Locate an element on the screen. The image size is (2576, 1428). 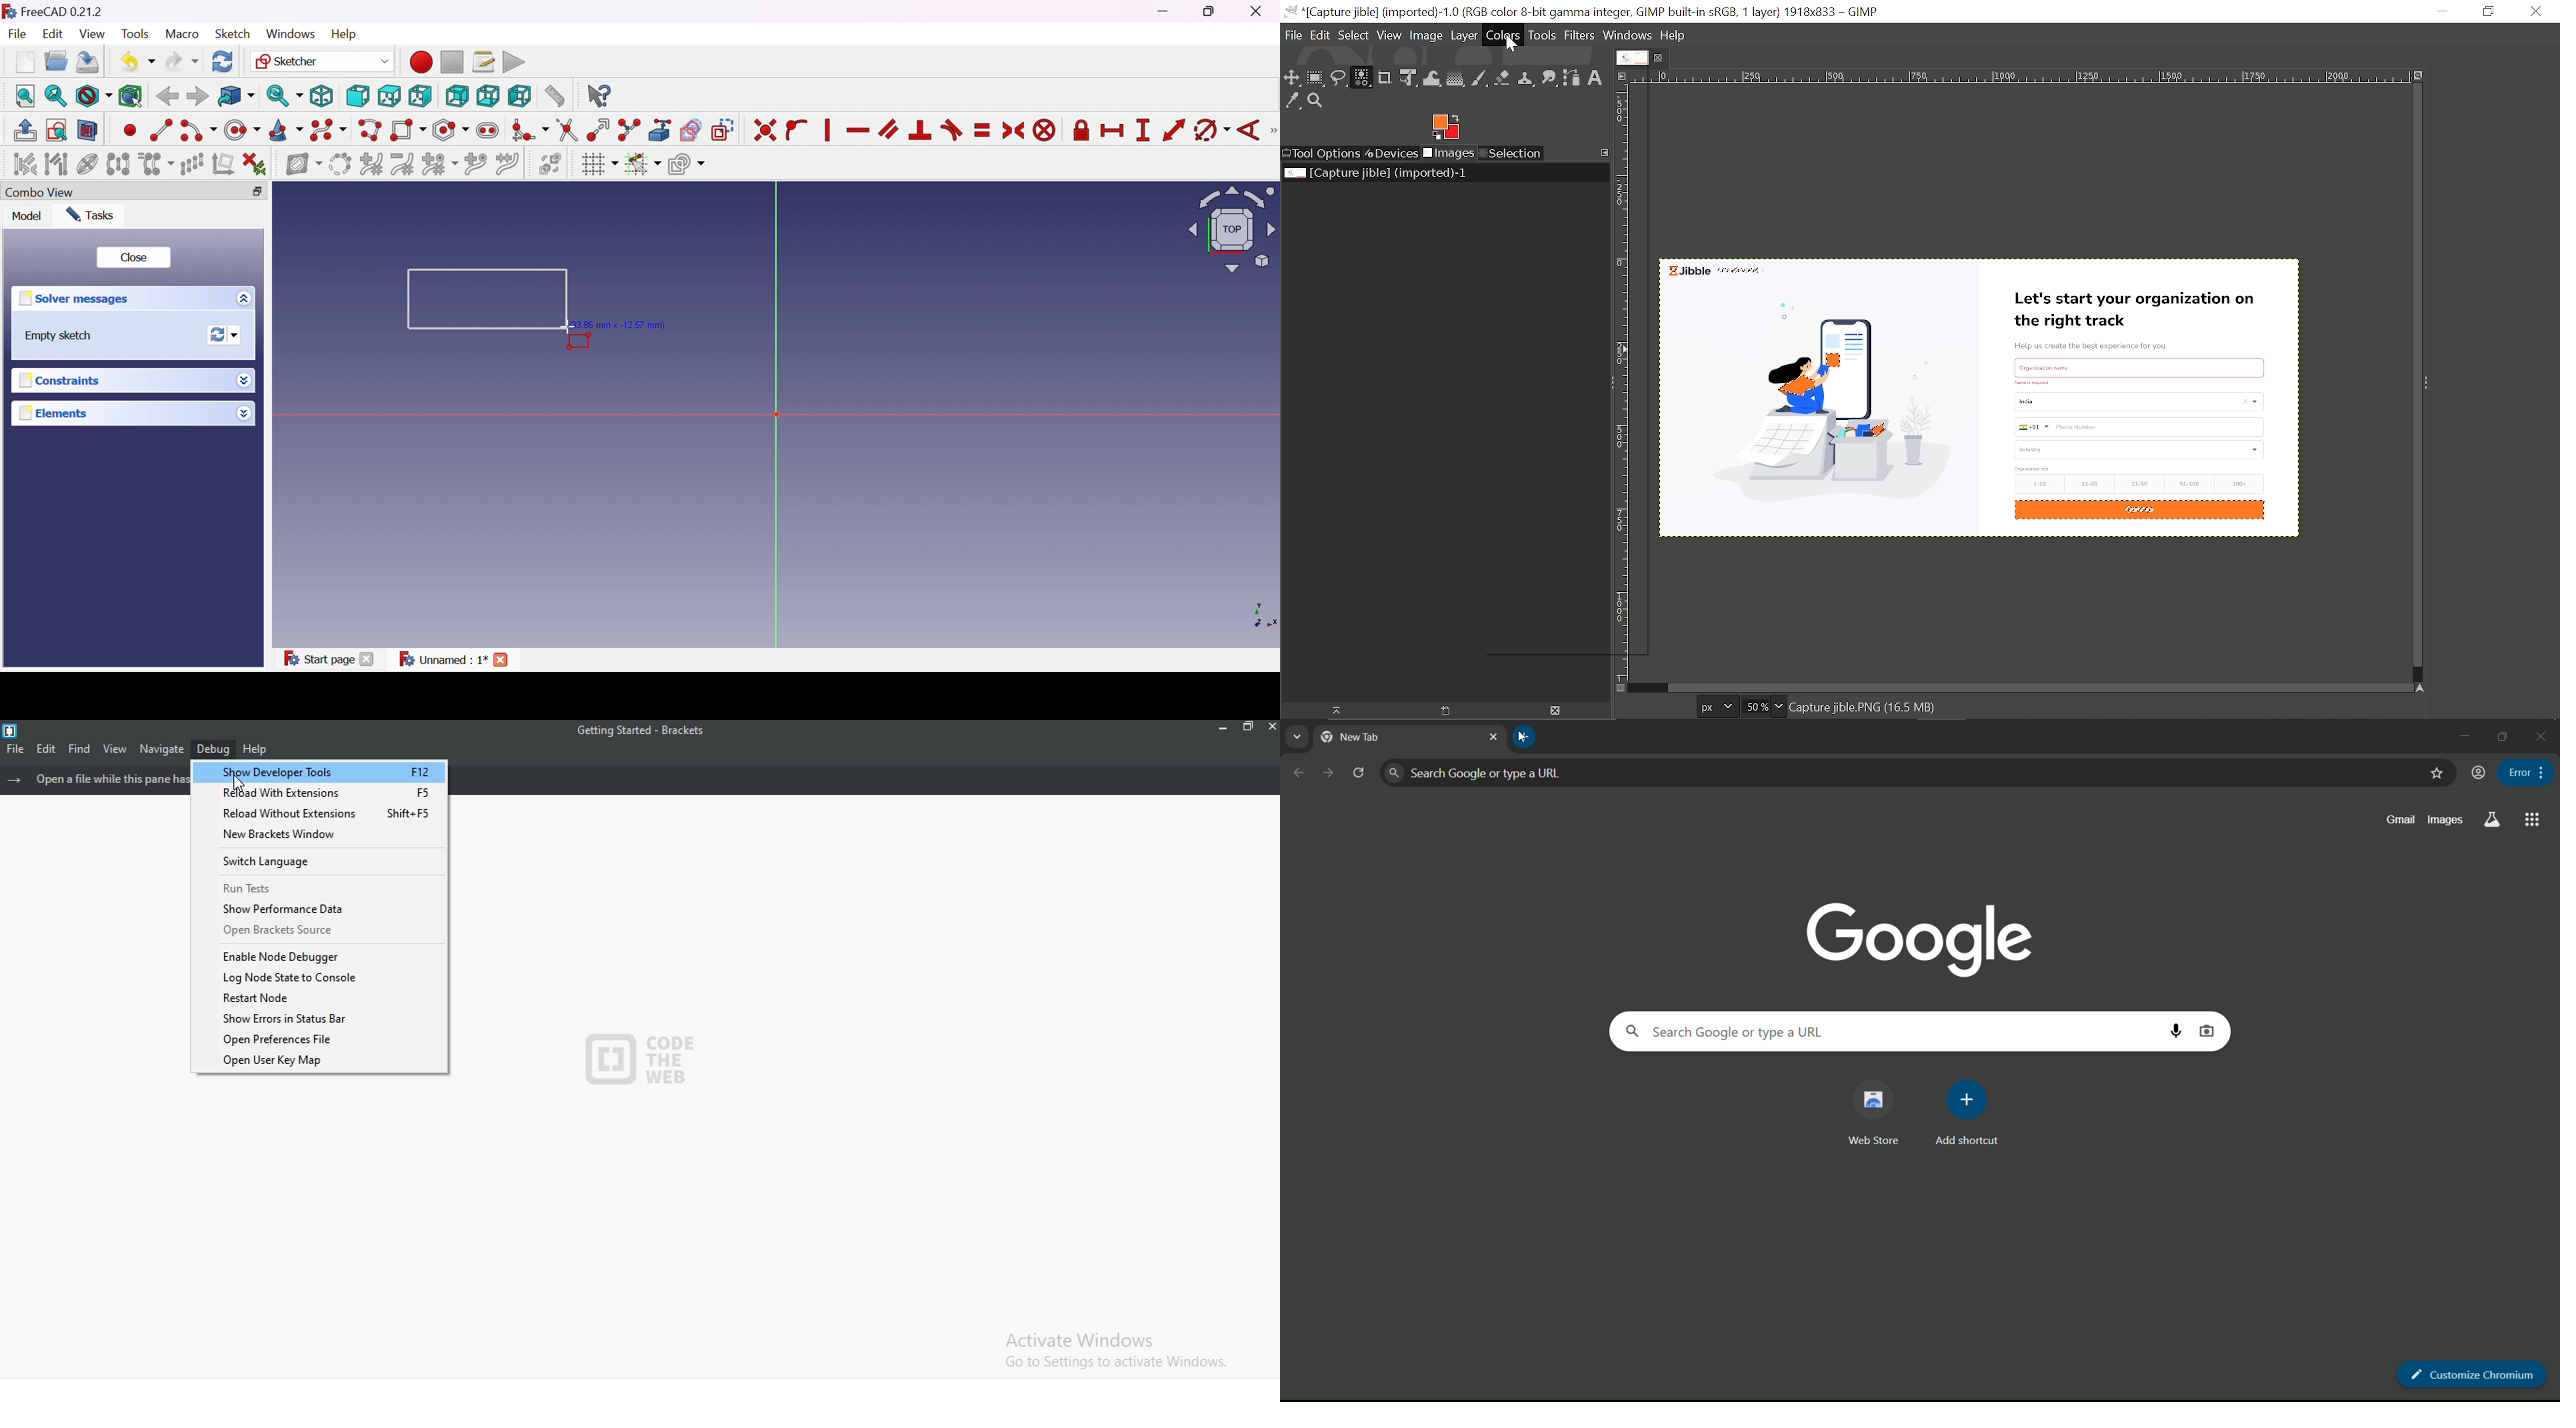
navigate is located at coordinates (160, 748).